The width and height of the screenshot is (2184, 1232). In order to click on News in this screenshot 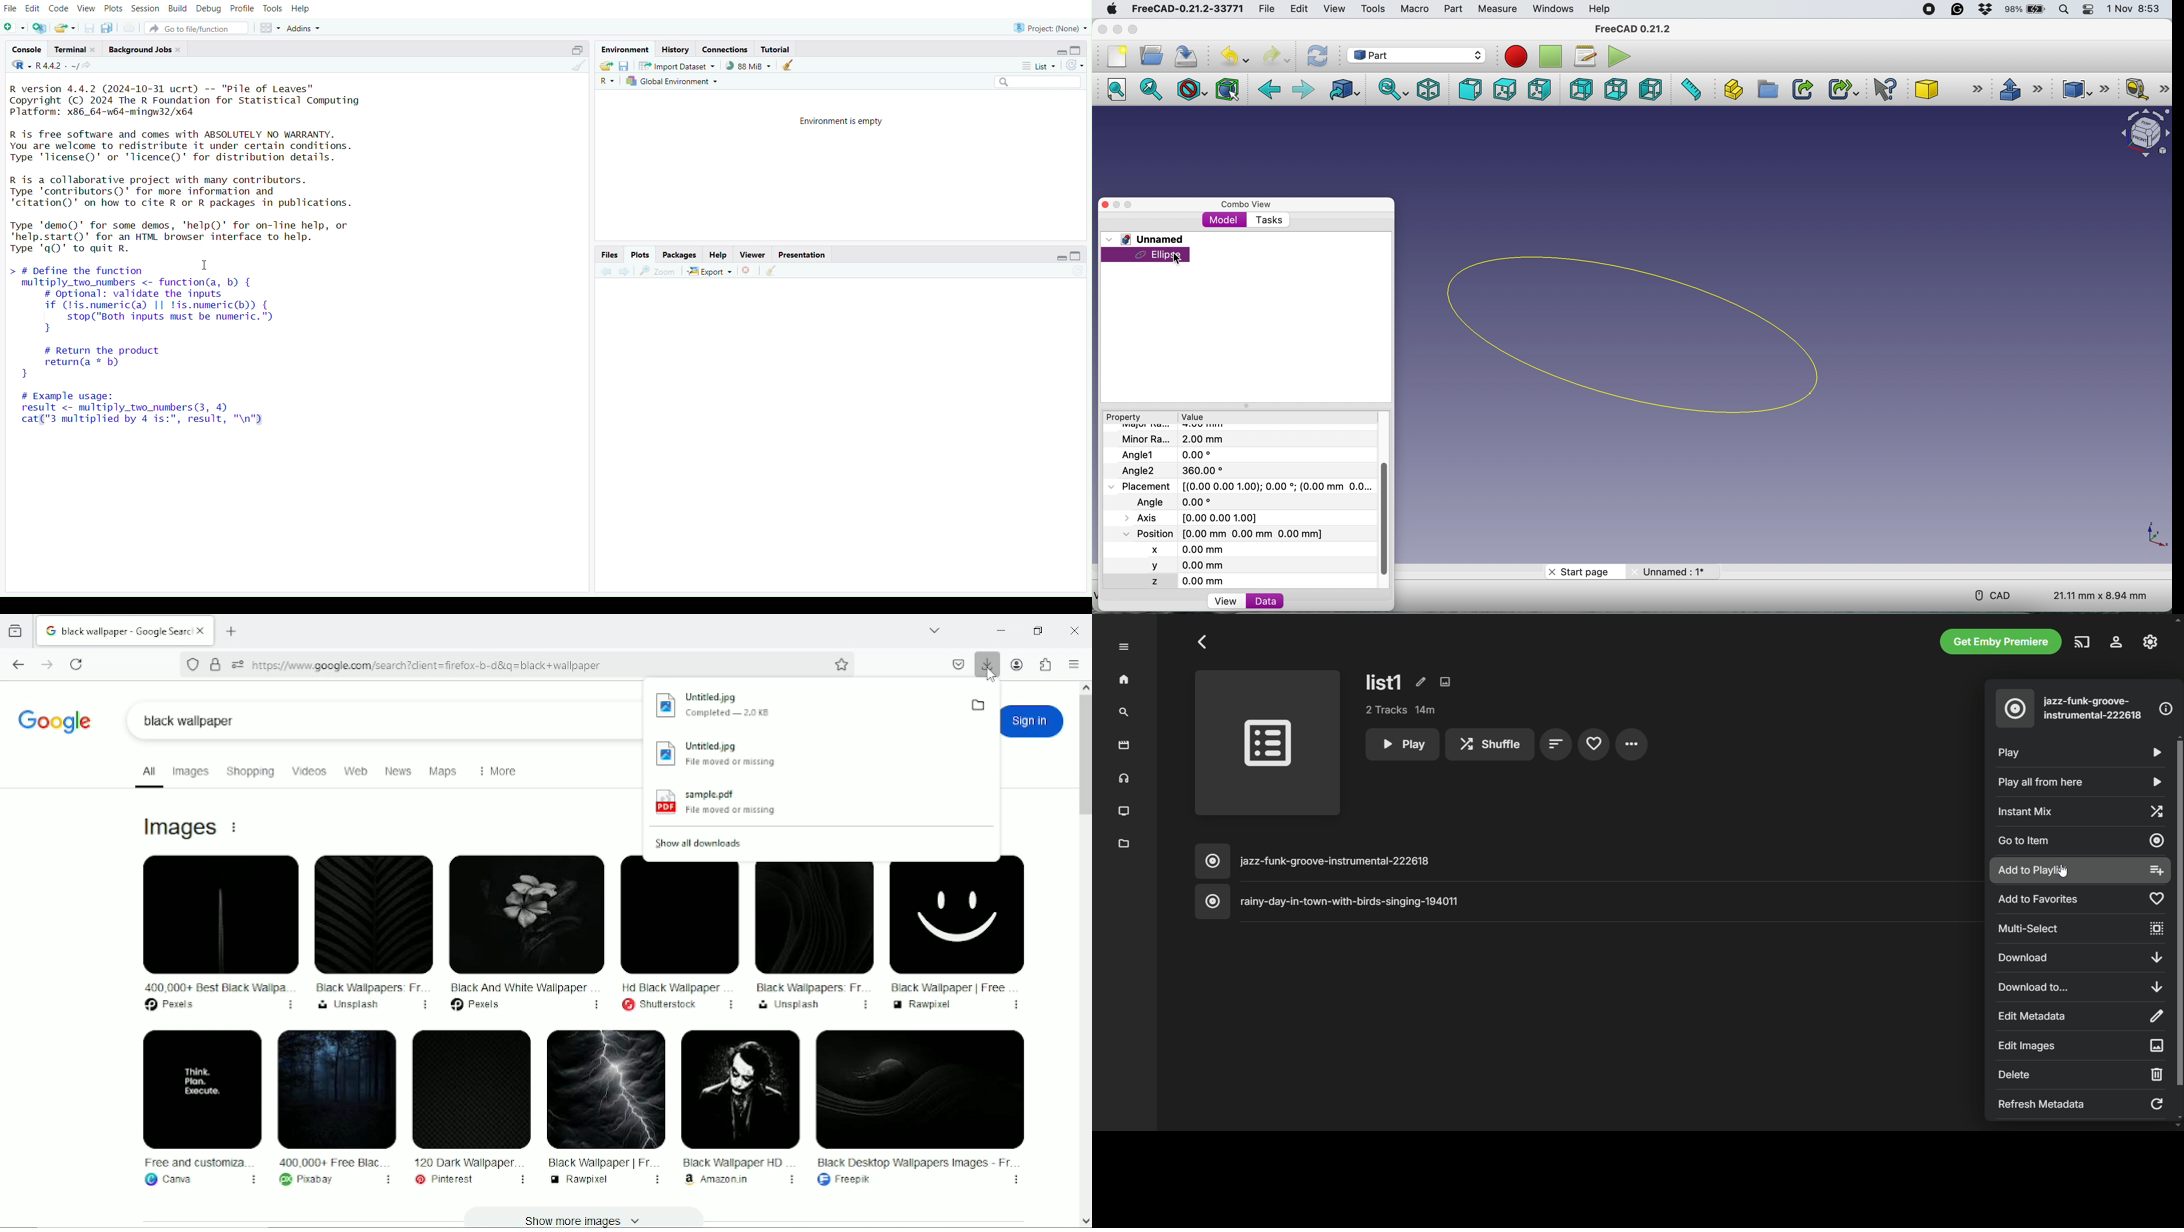, I will do `click(396, 770)`.